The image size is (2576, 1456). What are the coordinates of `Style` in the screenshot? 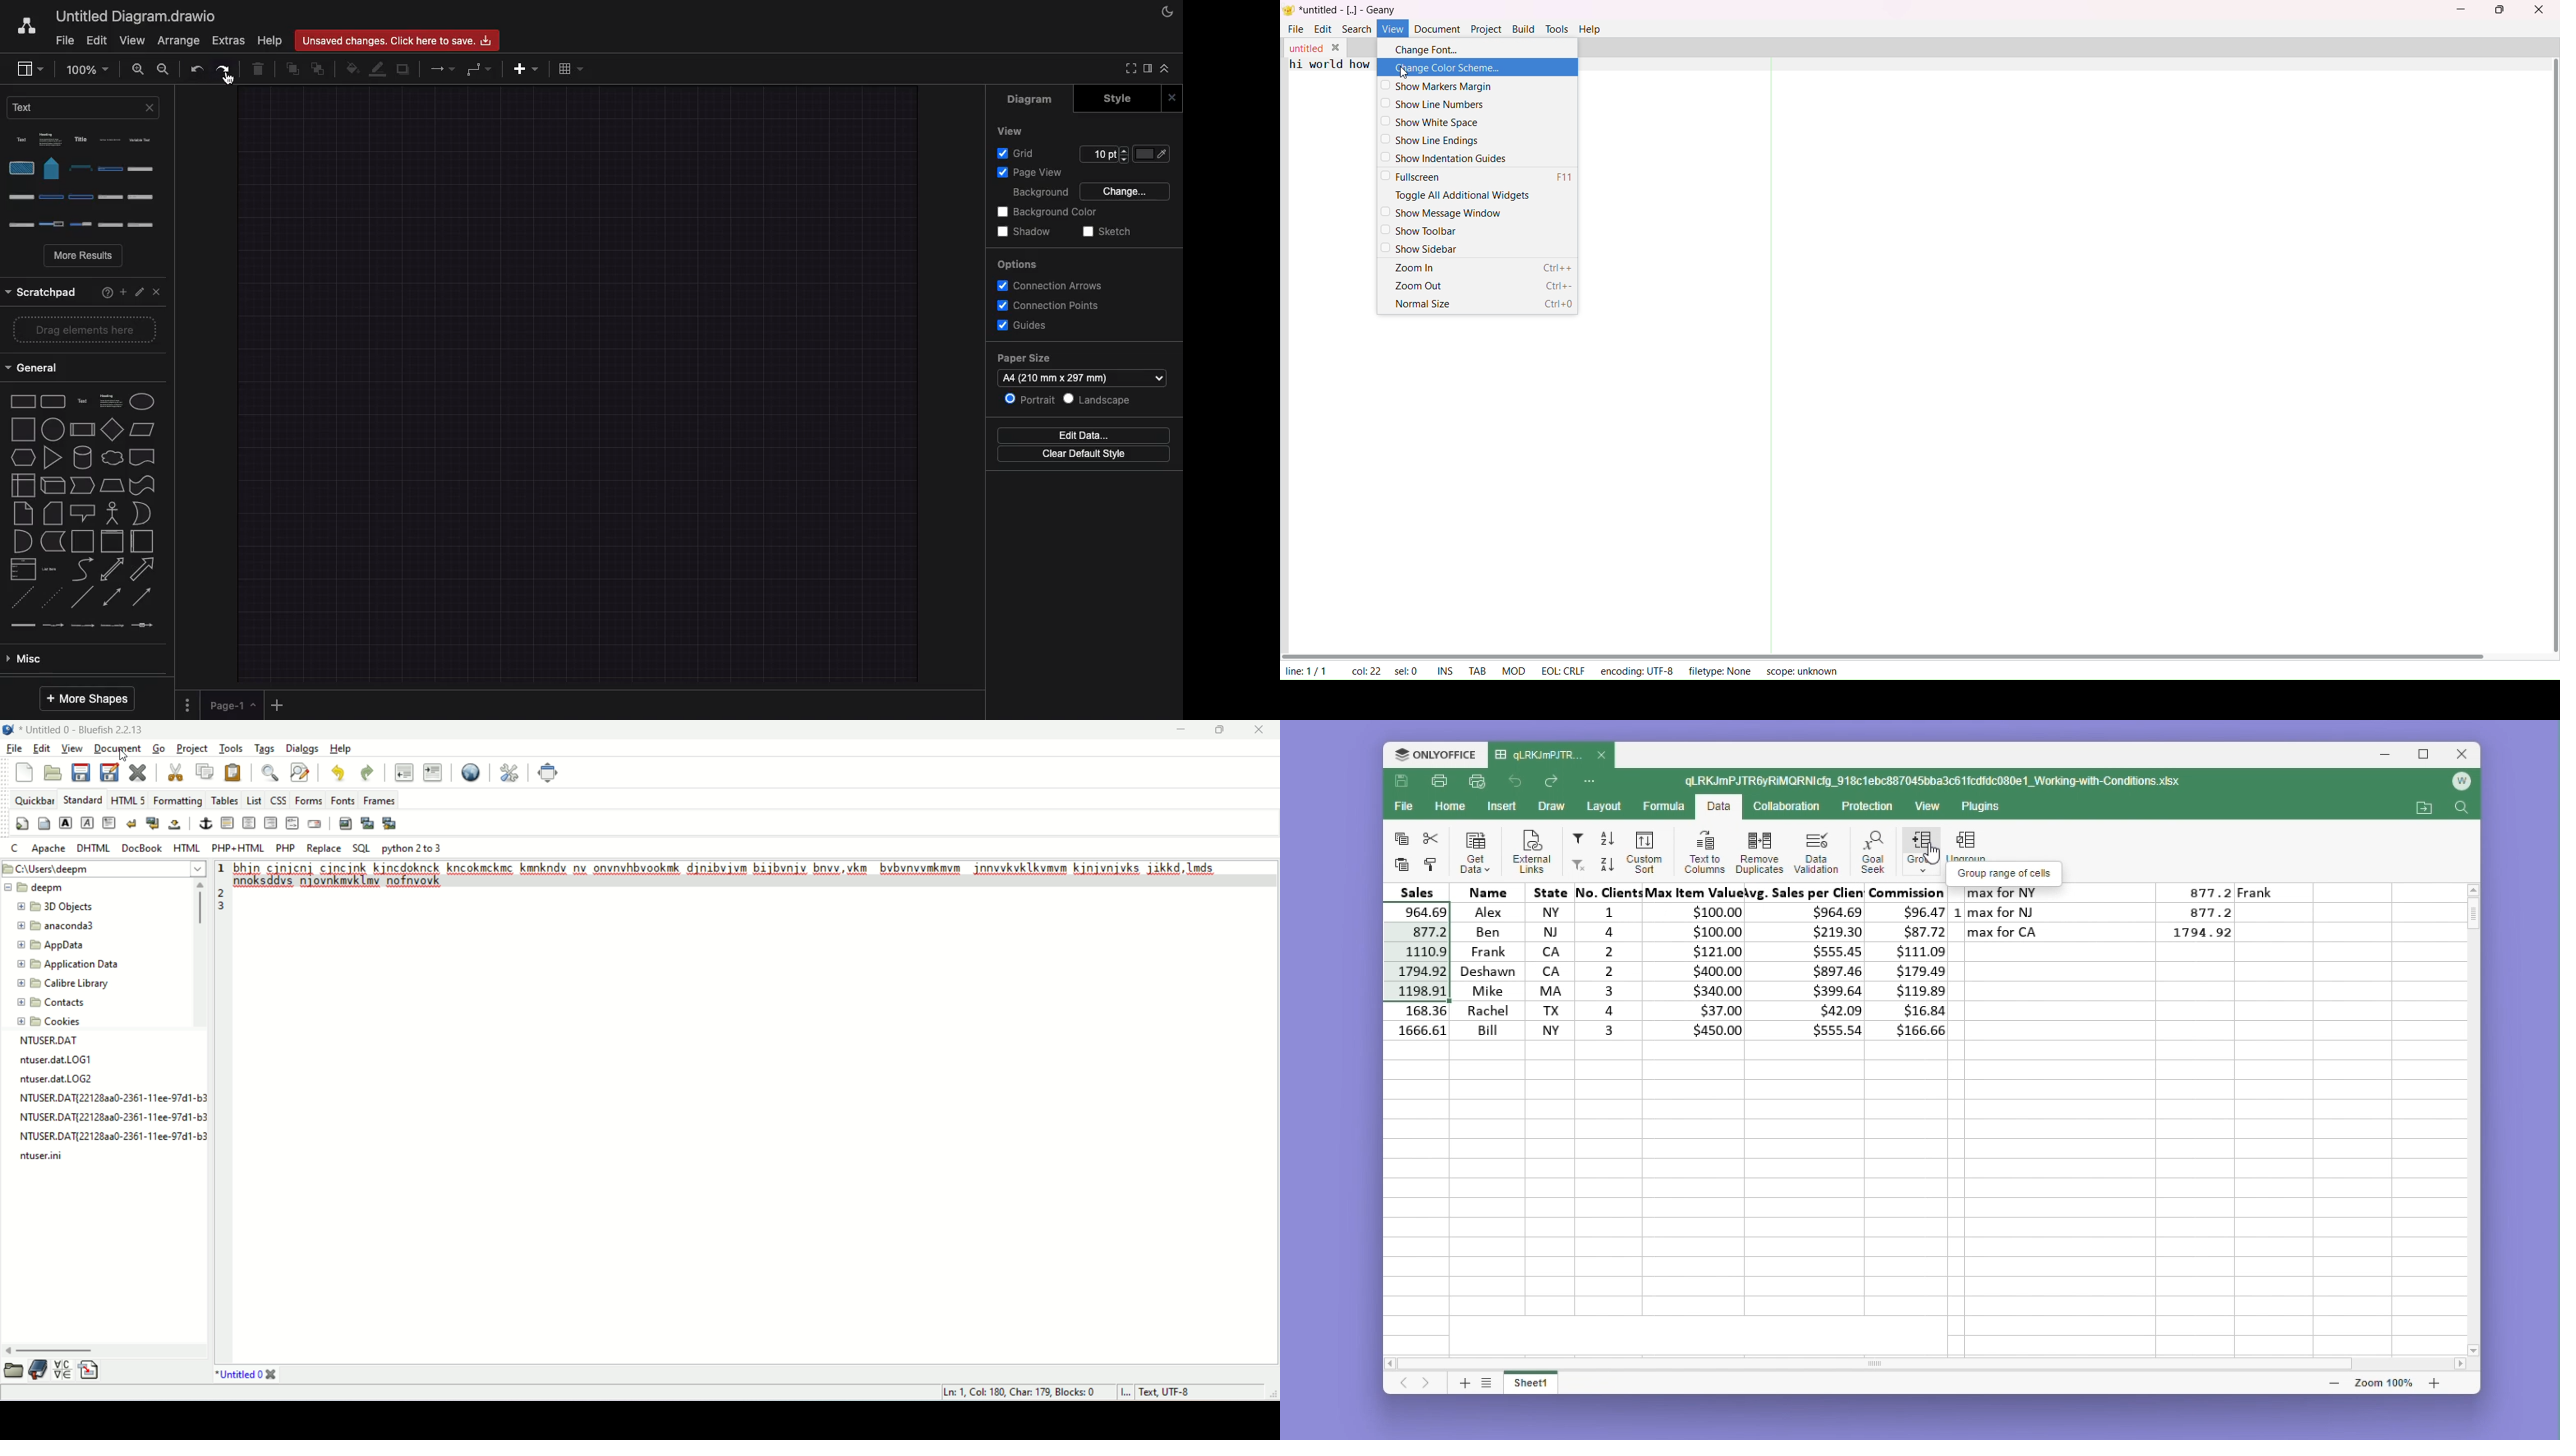 It's located at (1113, 99).